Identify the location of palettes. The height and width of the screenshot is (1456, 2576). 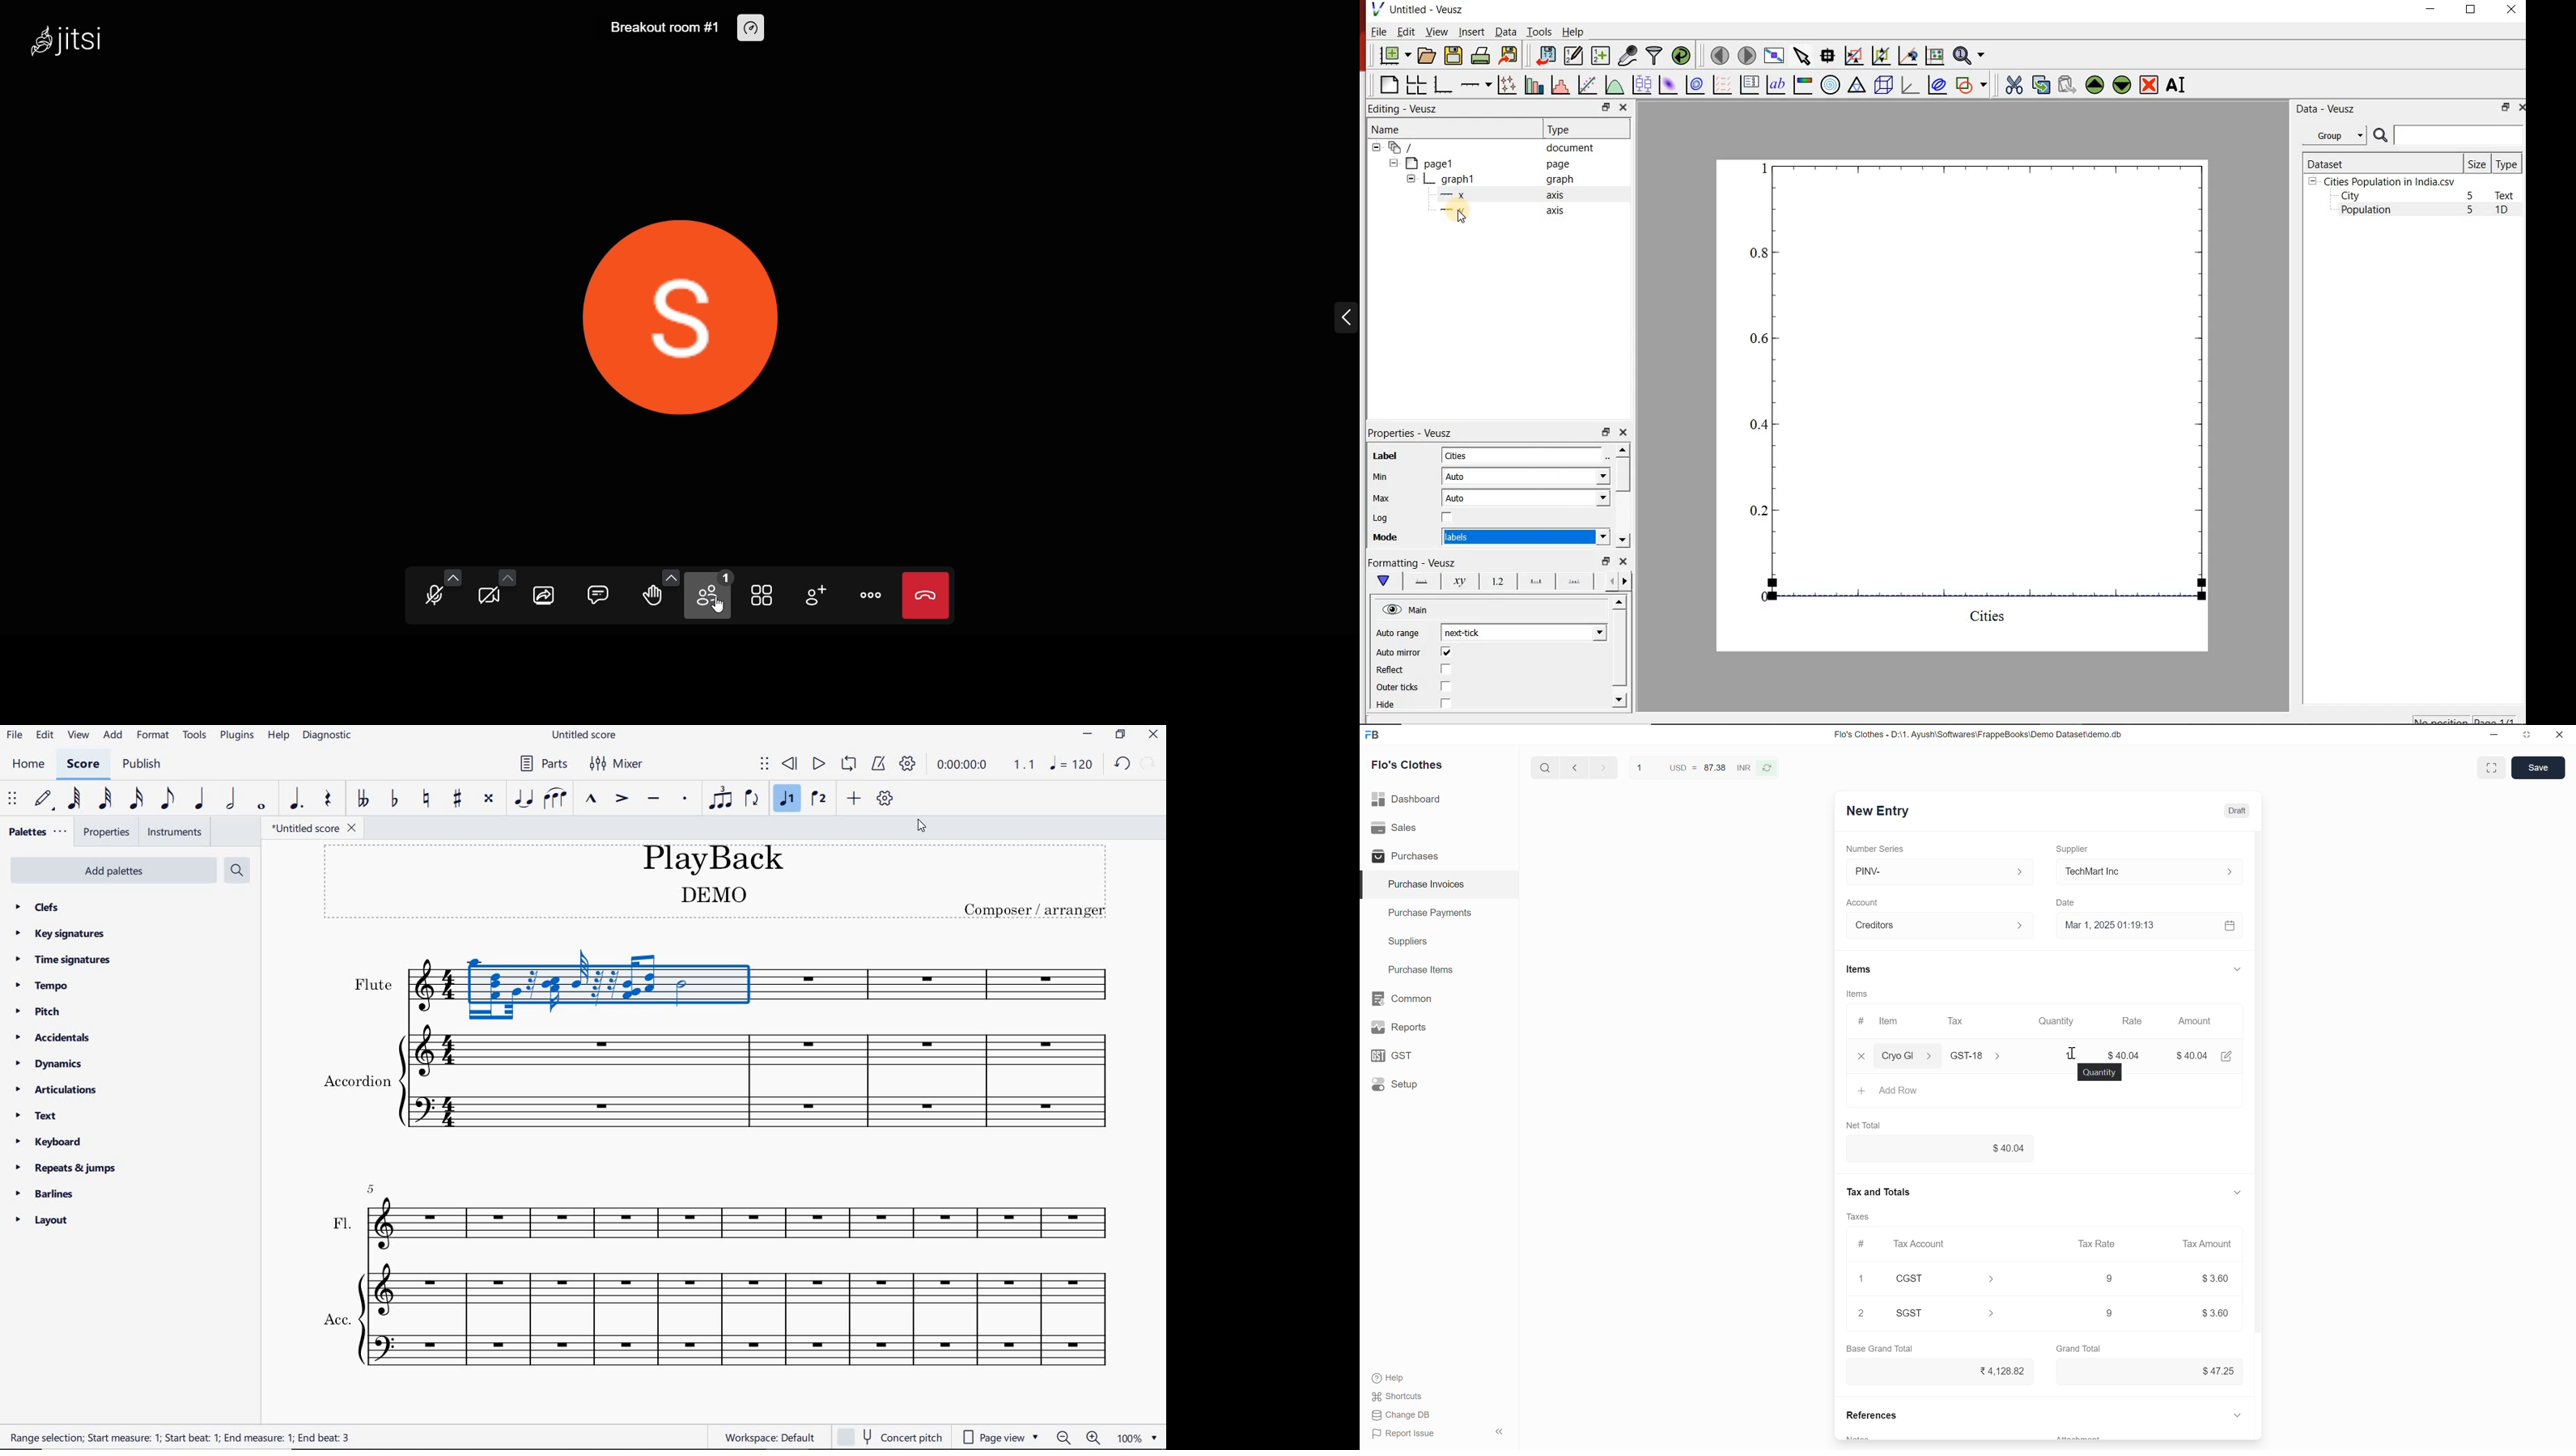
(39, 832).